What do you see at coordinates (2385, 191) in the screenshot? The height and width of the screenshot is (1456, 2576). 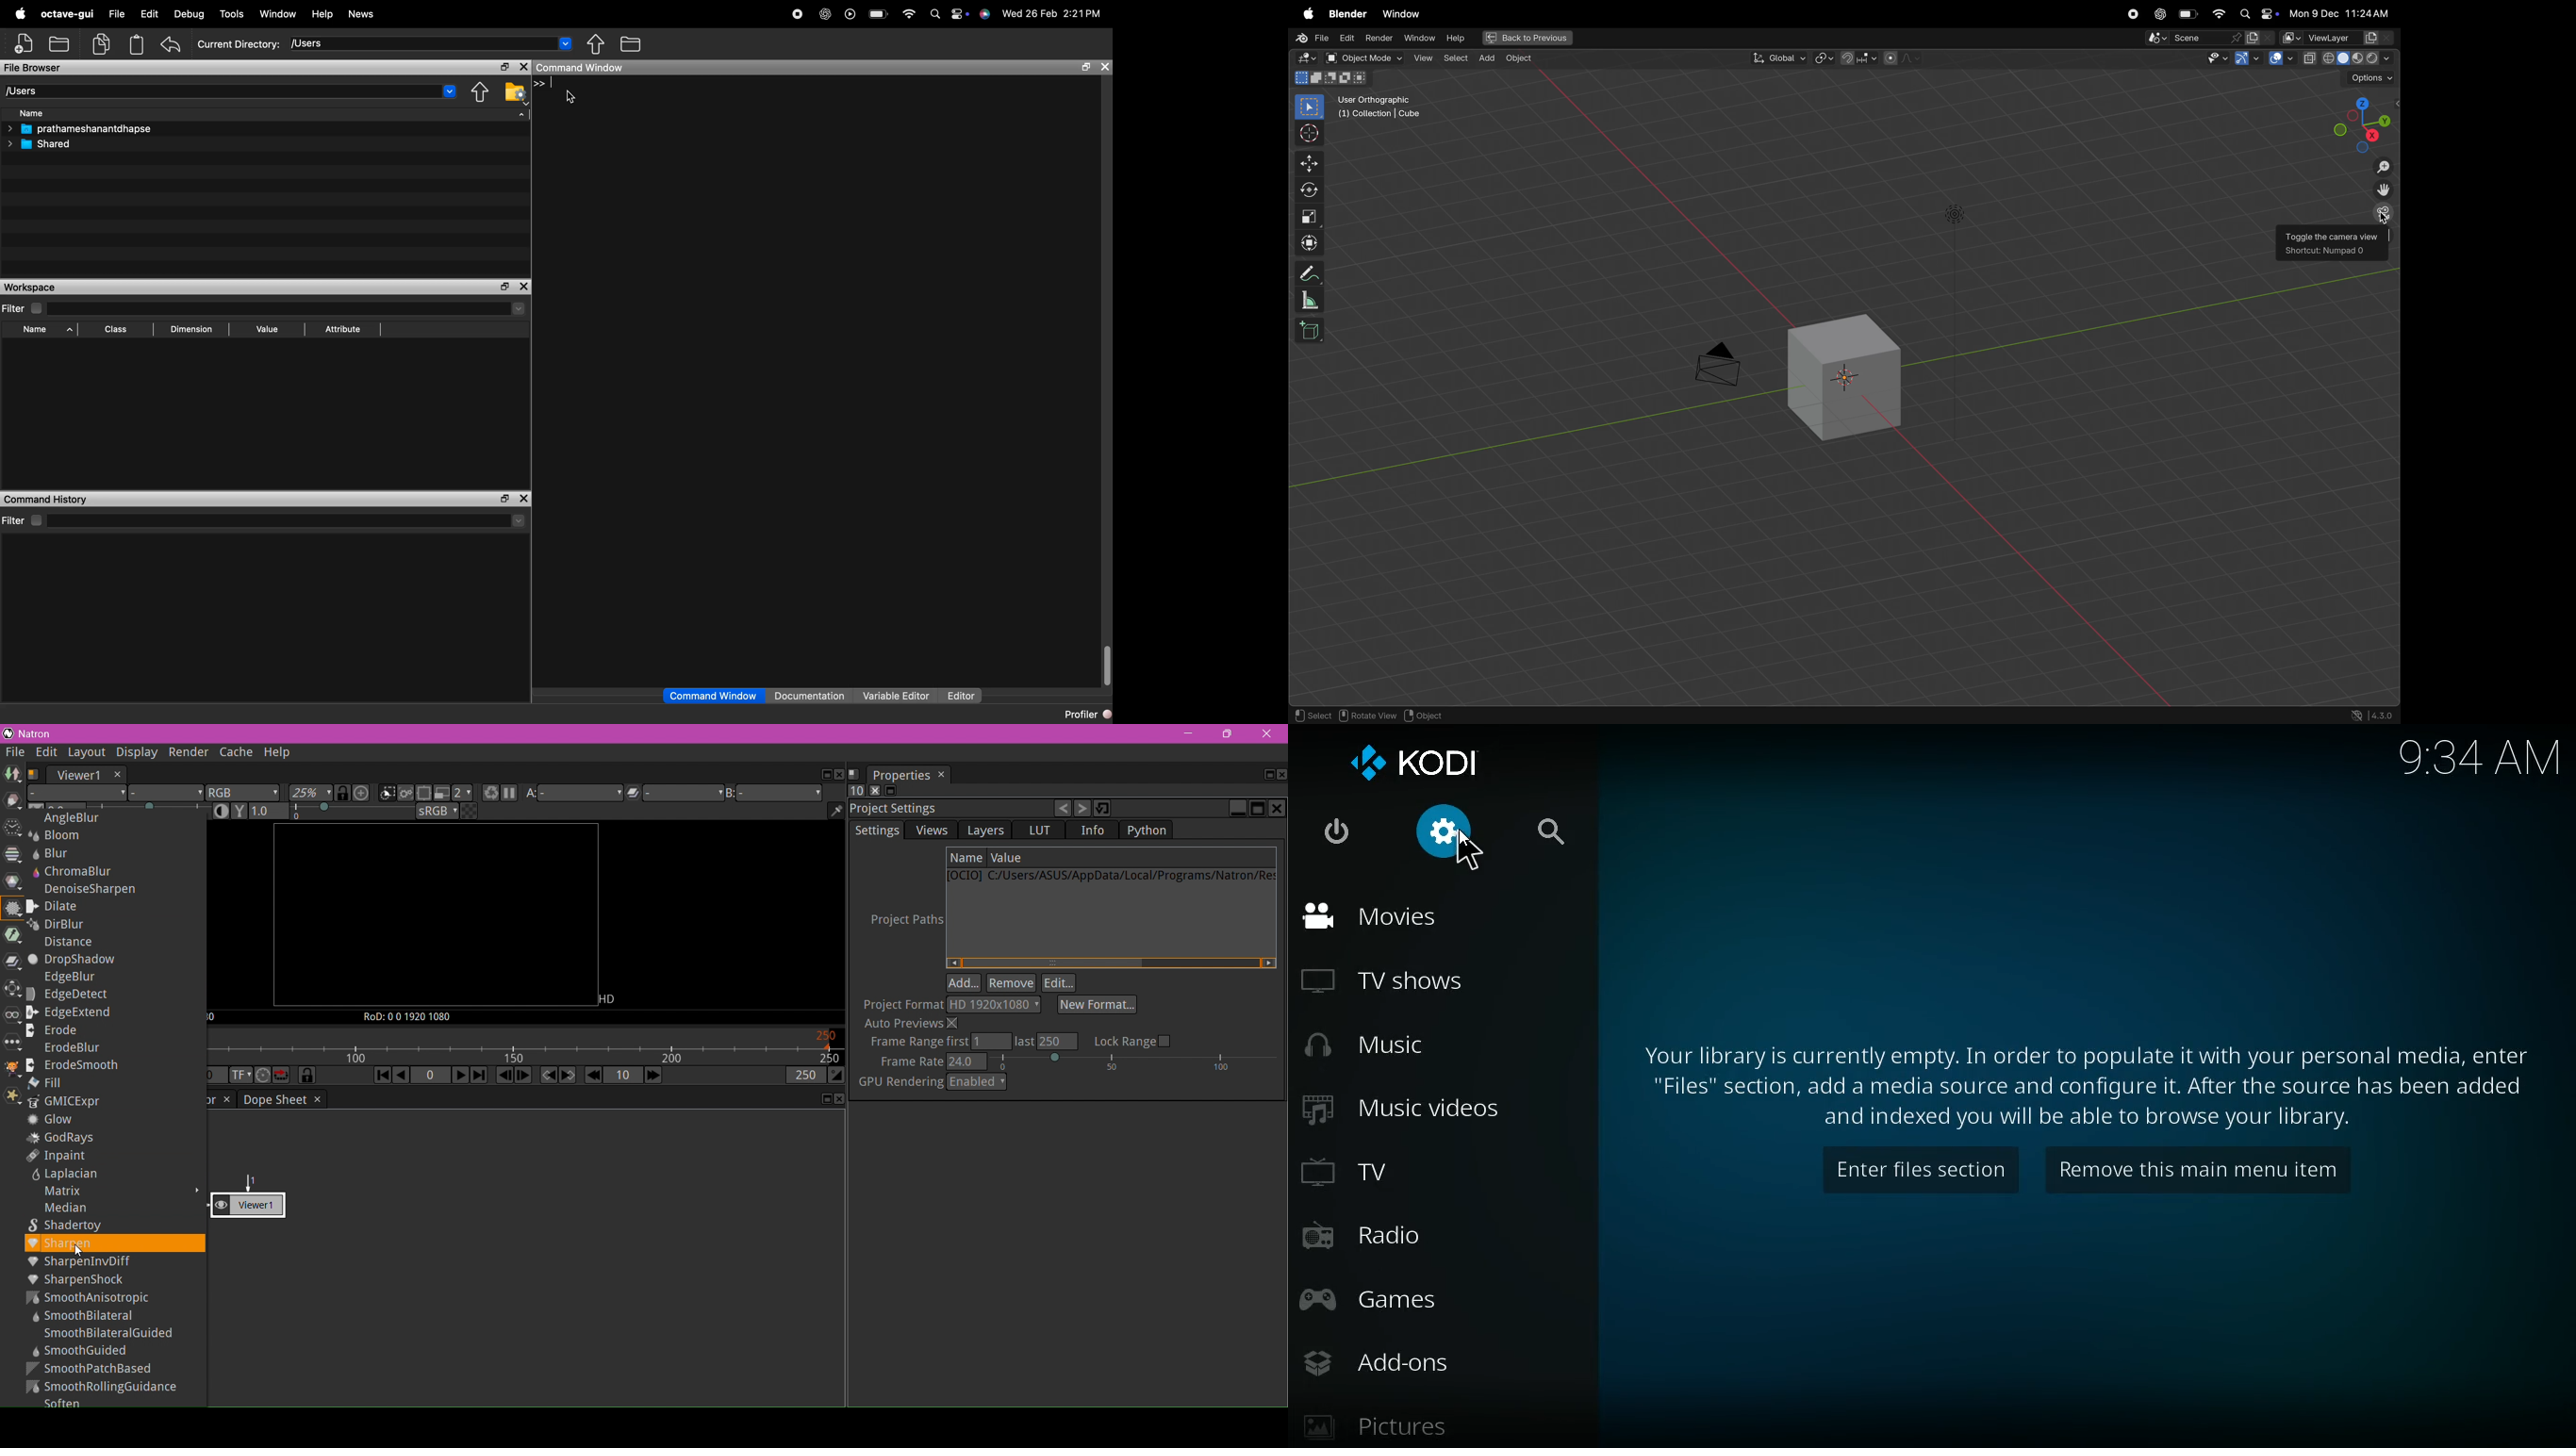 I see `move the view` at bounding box center [2385, 191].